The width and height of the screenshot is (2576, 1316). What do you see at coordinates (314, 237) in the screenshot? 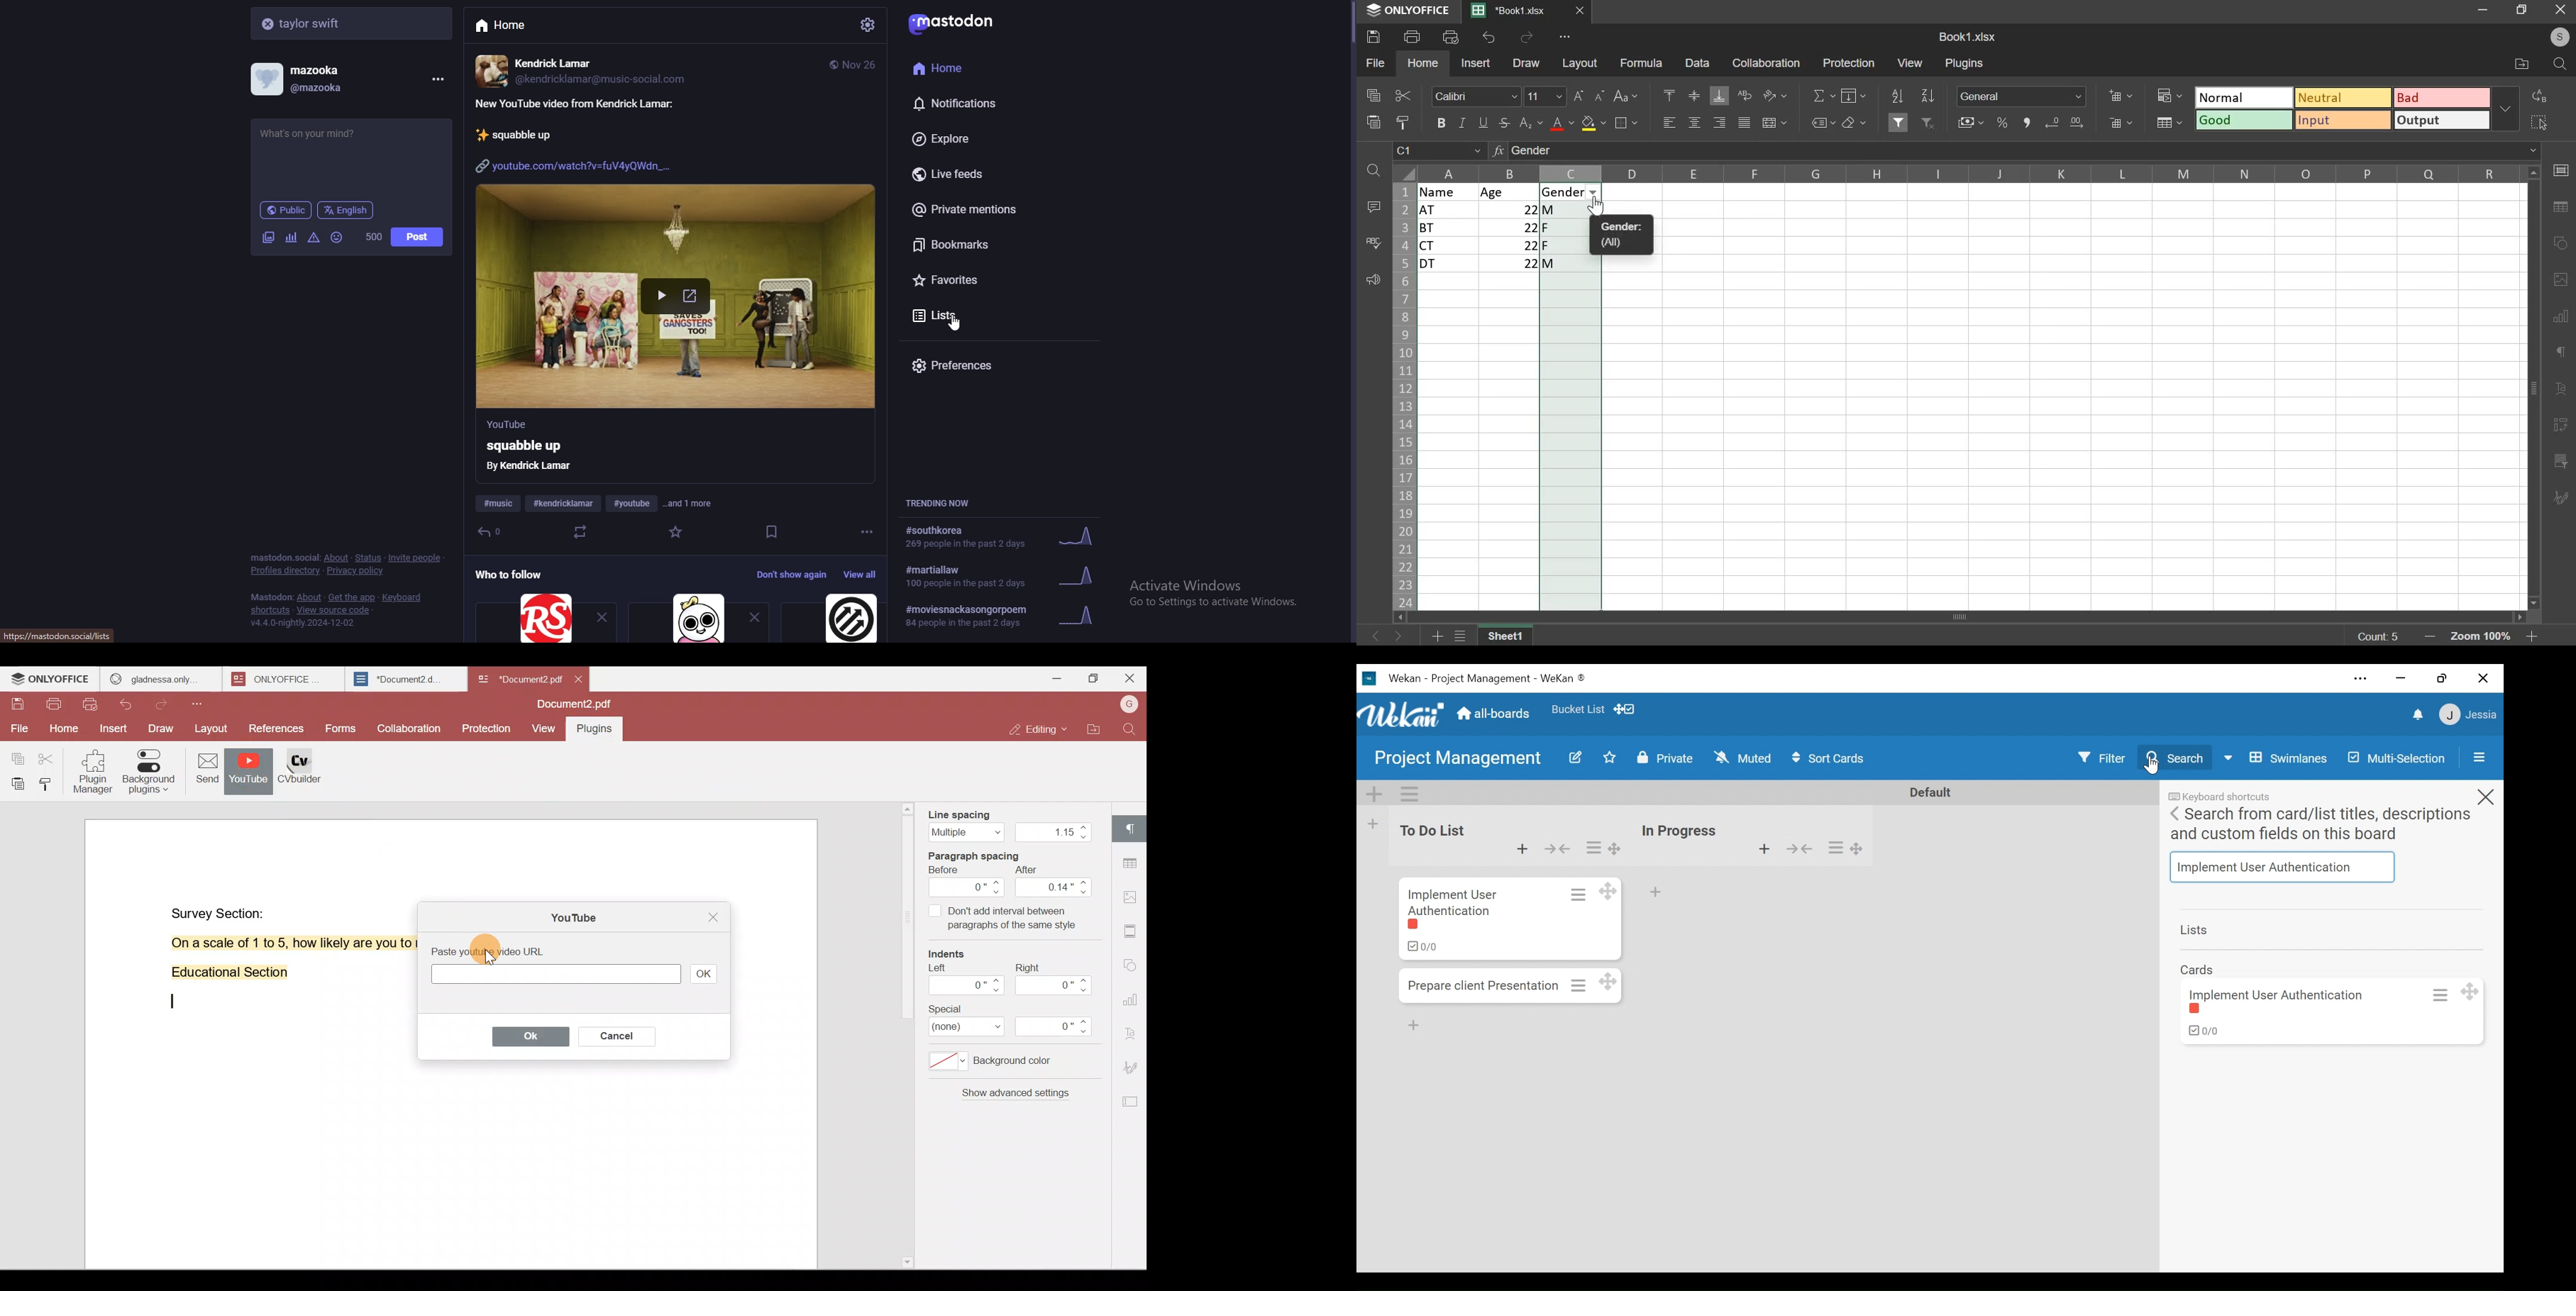
I see `warning` at bounding box center [314, 237].